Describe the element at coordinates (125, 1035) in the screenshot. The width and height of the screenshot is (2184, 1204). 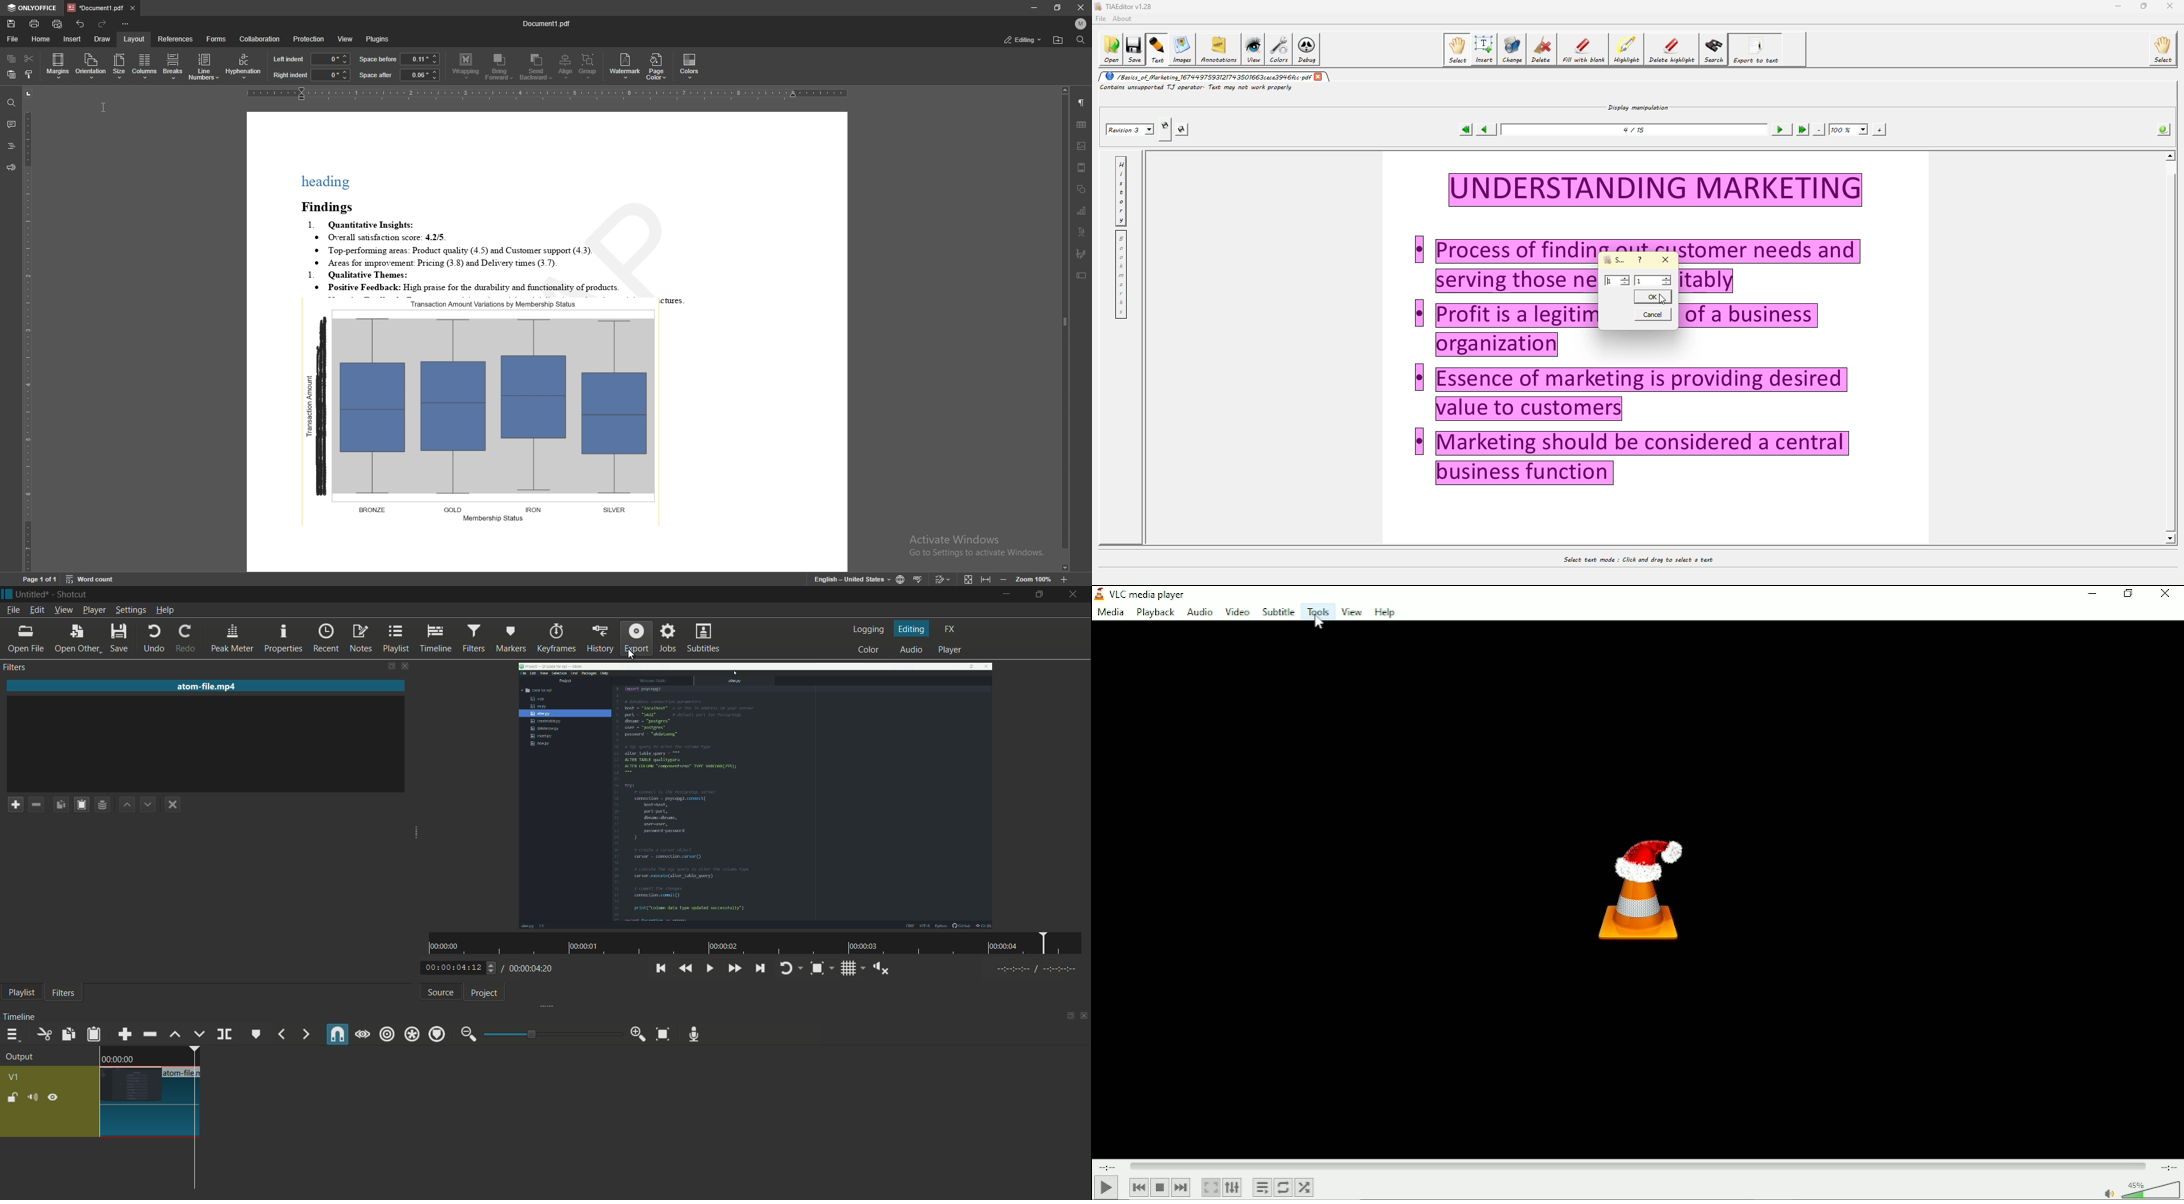
I see `append` at that location.